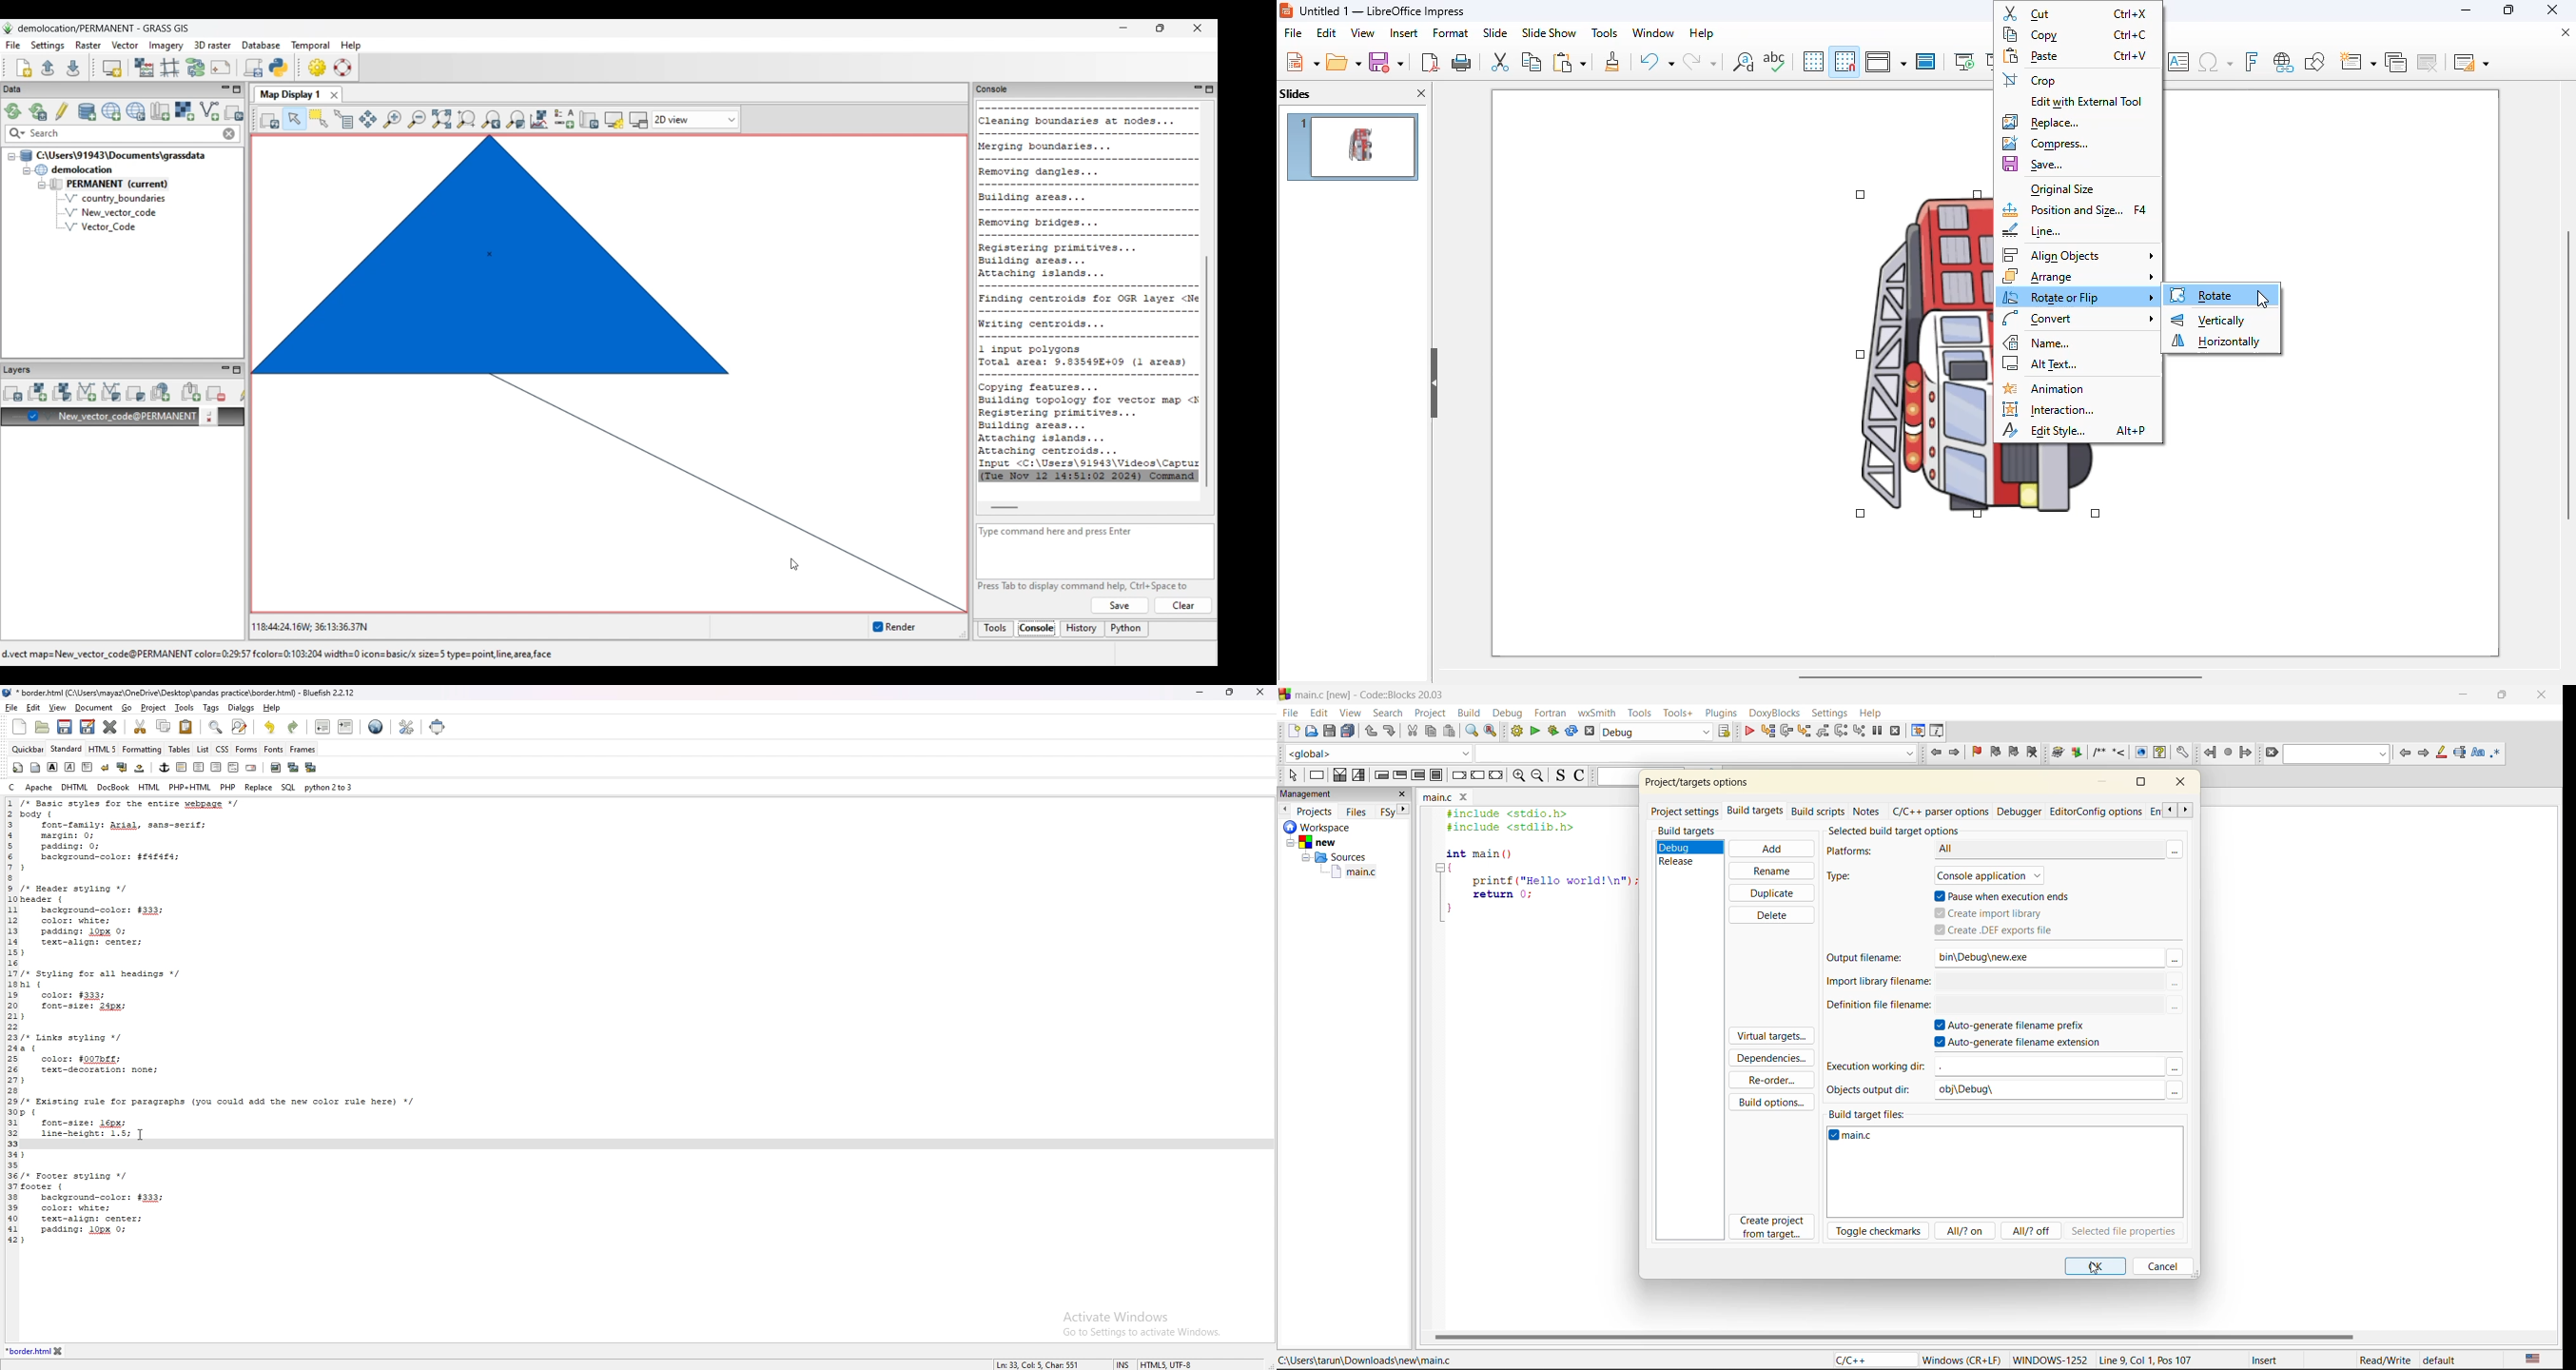  I want to click on rebuild, so click(1570, 731).